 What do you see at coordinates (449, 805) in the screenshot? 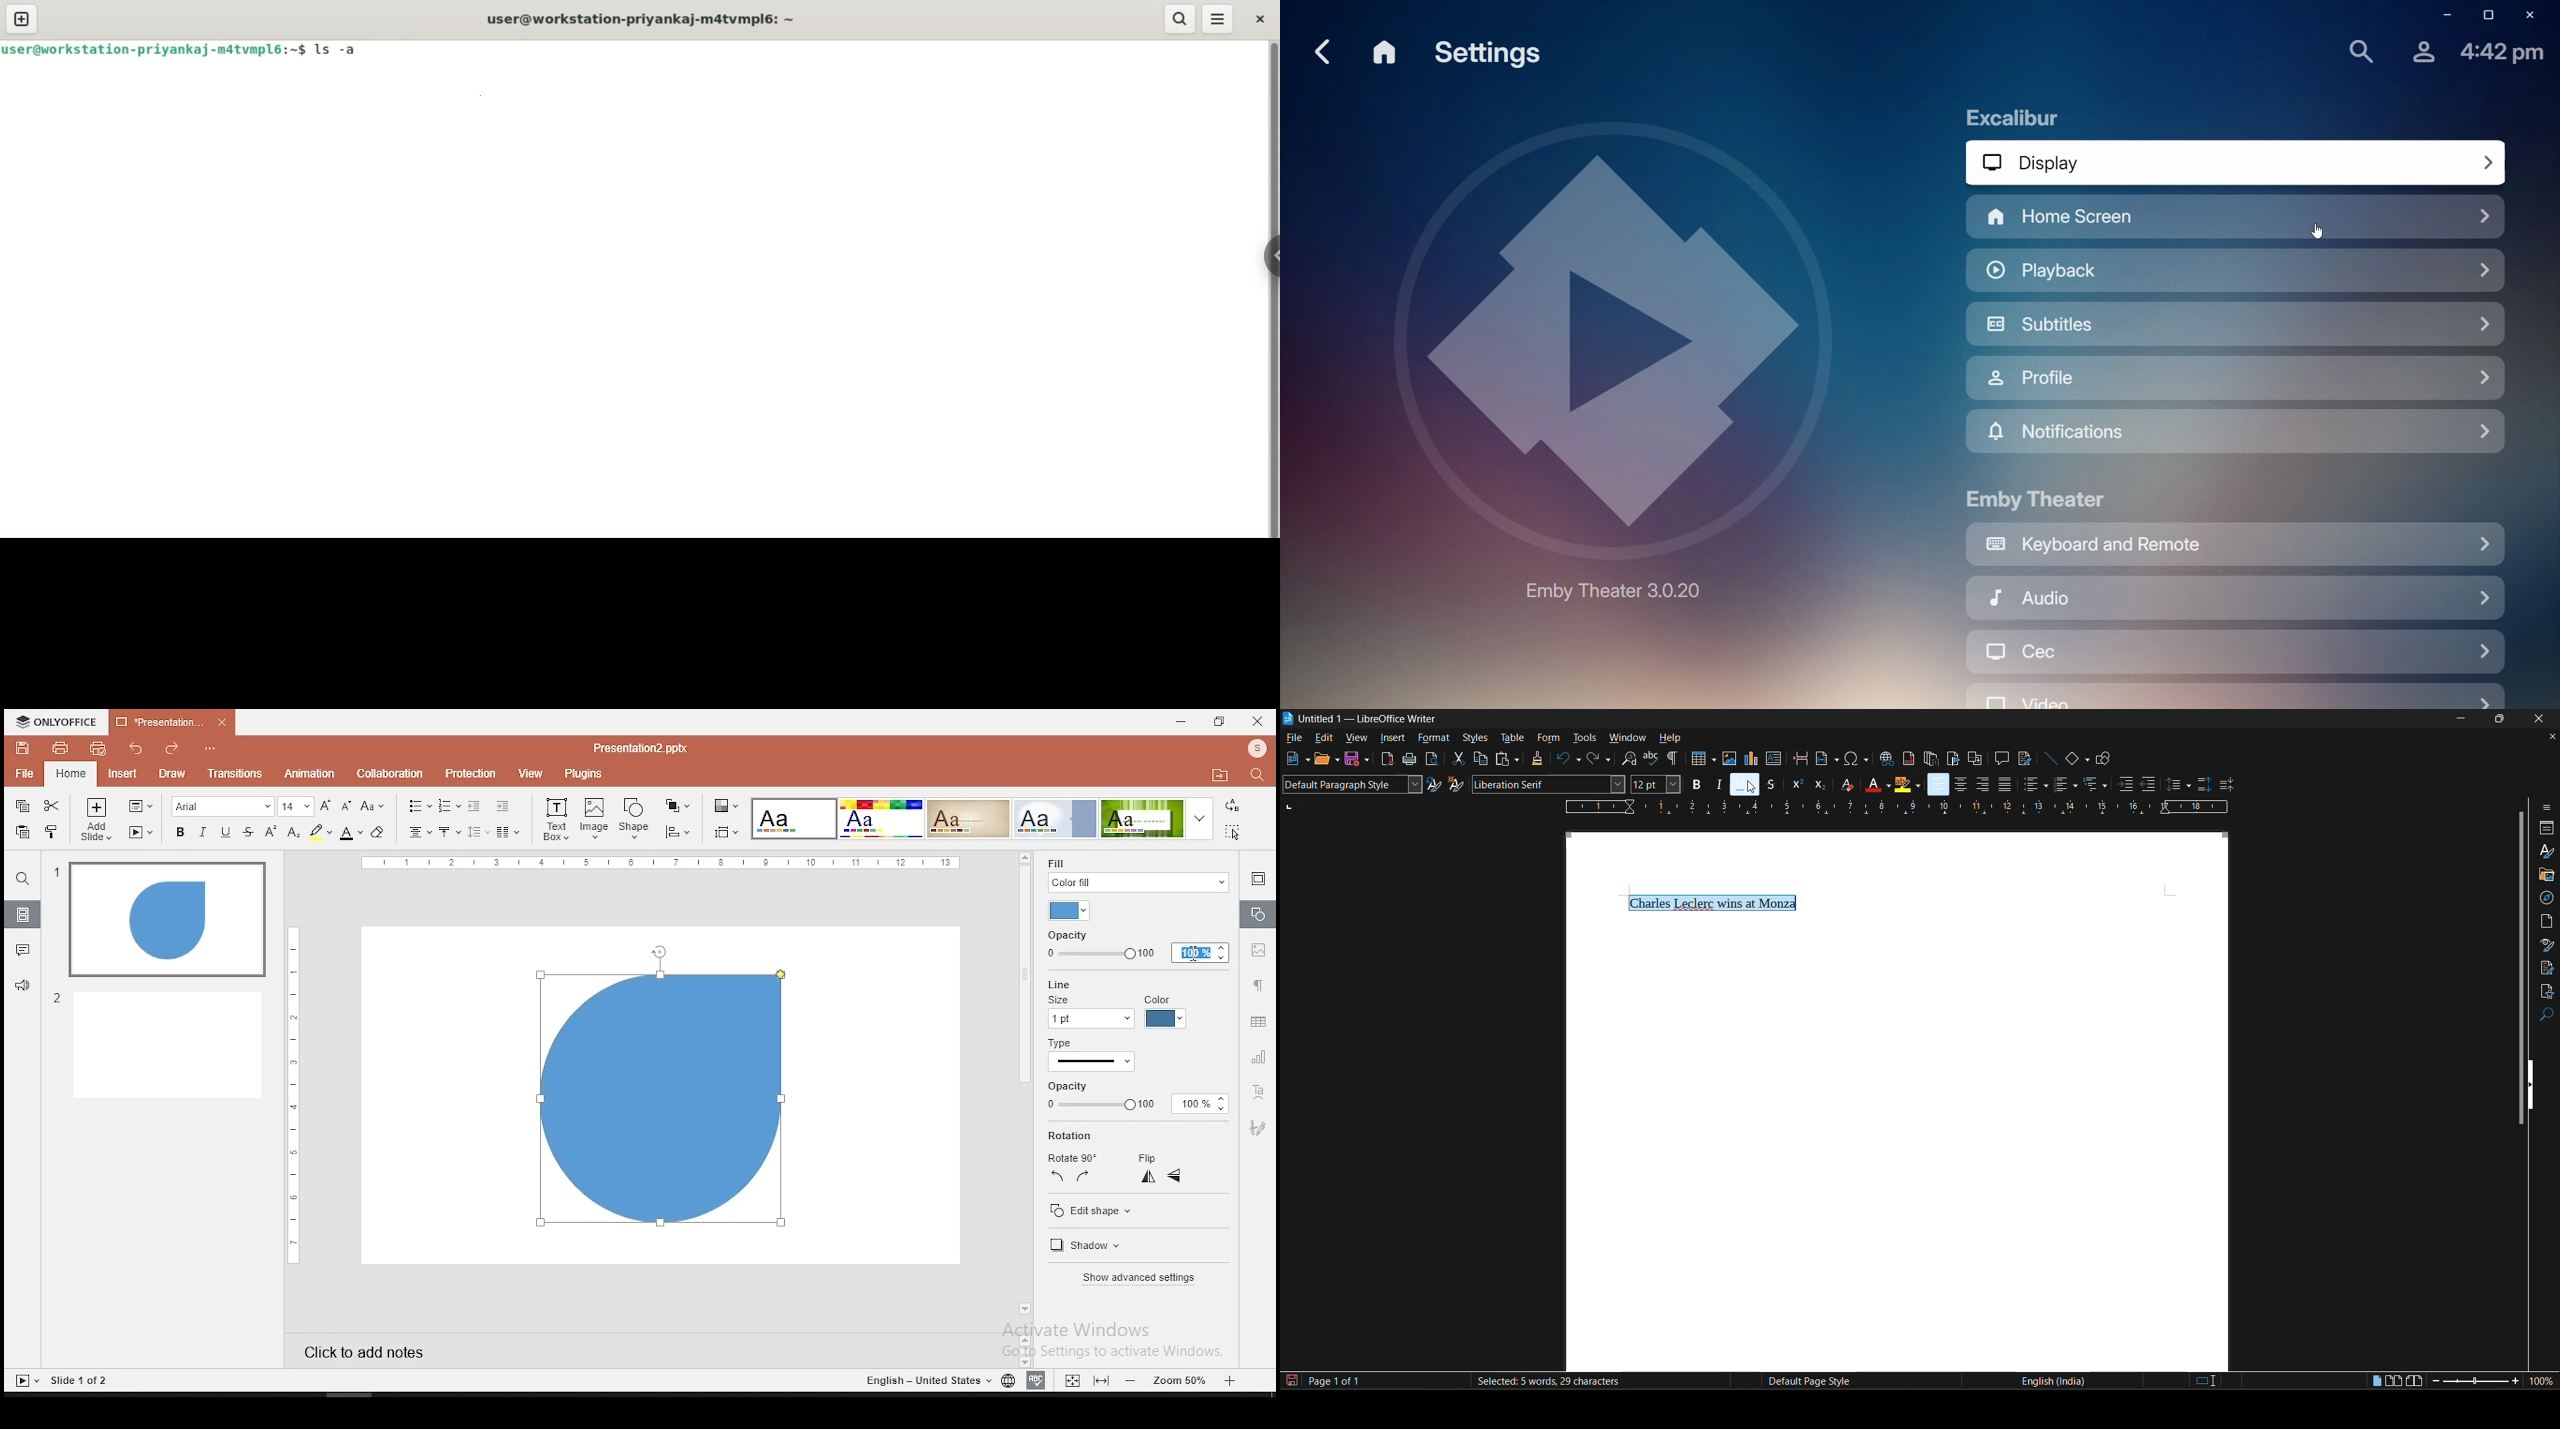
I see `numbering` at bounding box center [449, 805].